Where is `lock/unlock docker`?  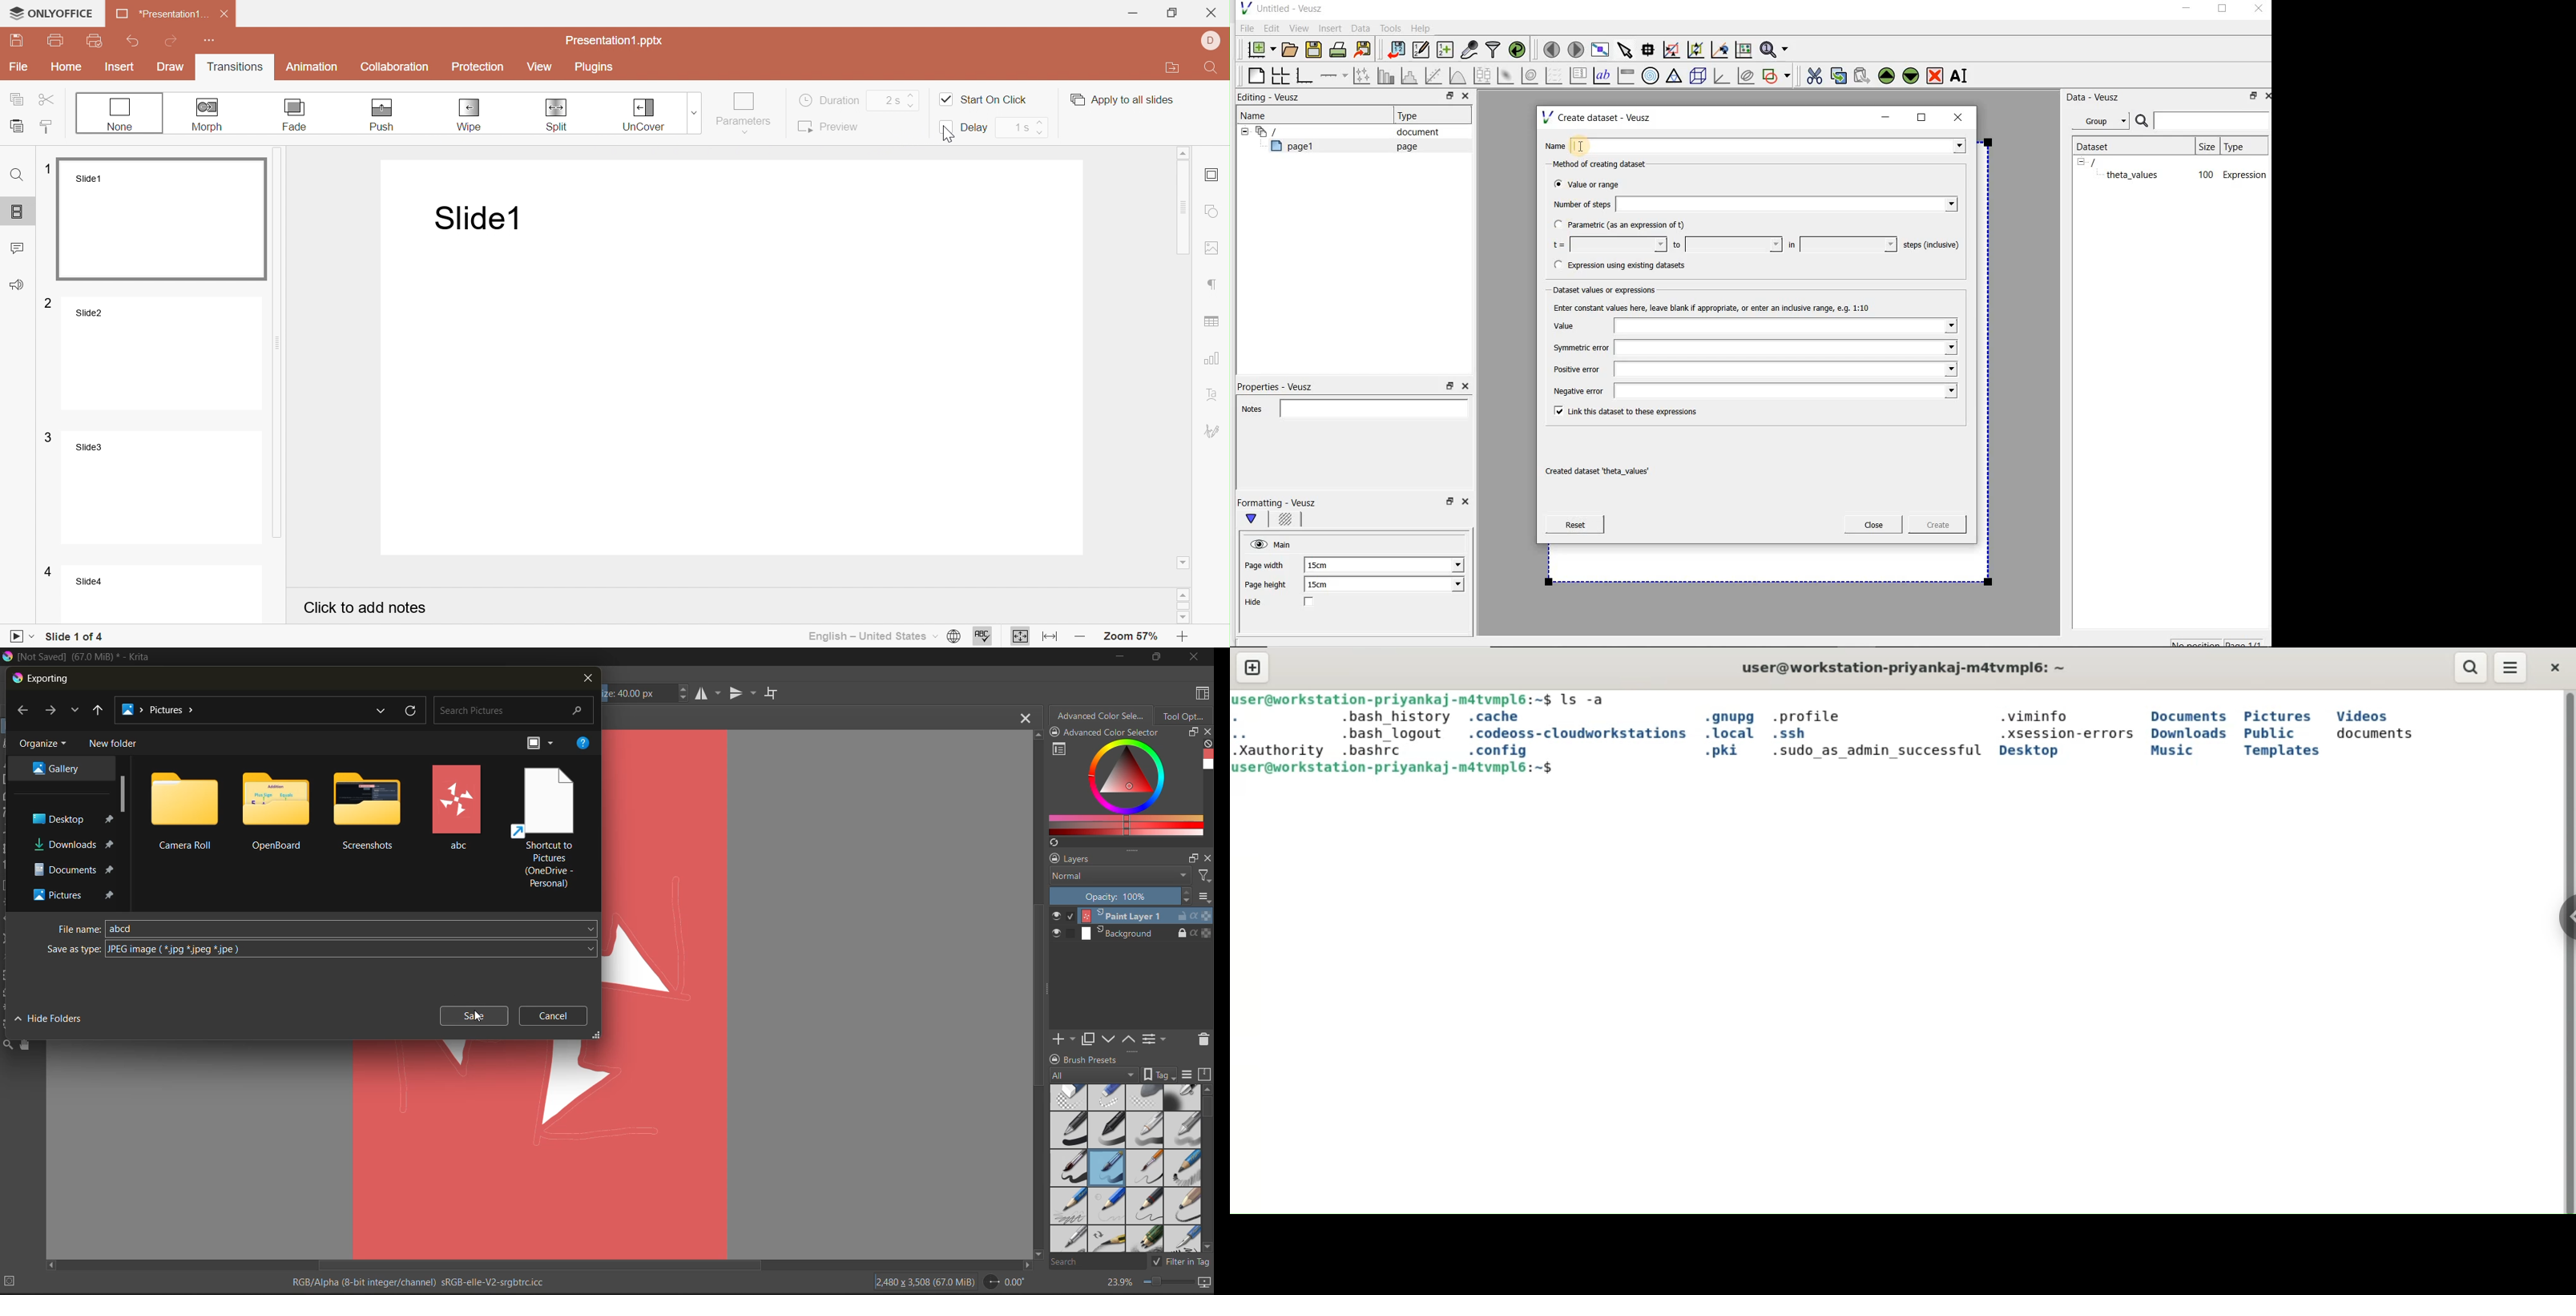
lock/unlock docker is located at coordinates (1055, 1058).